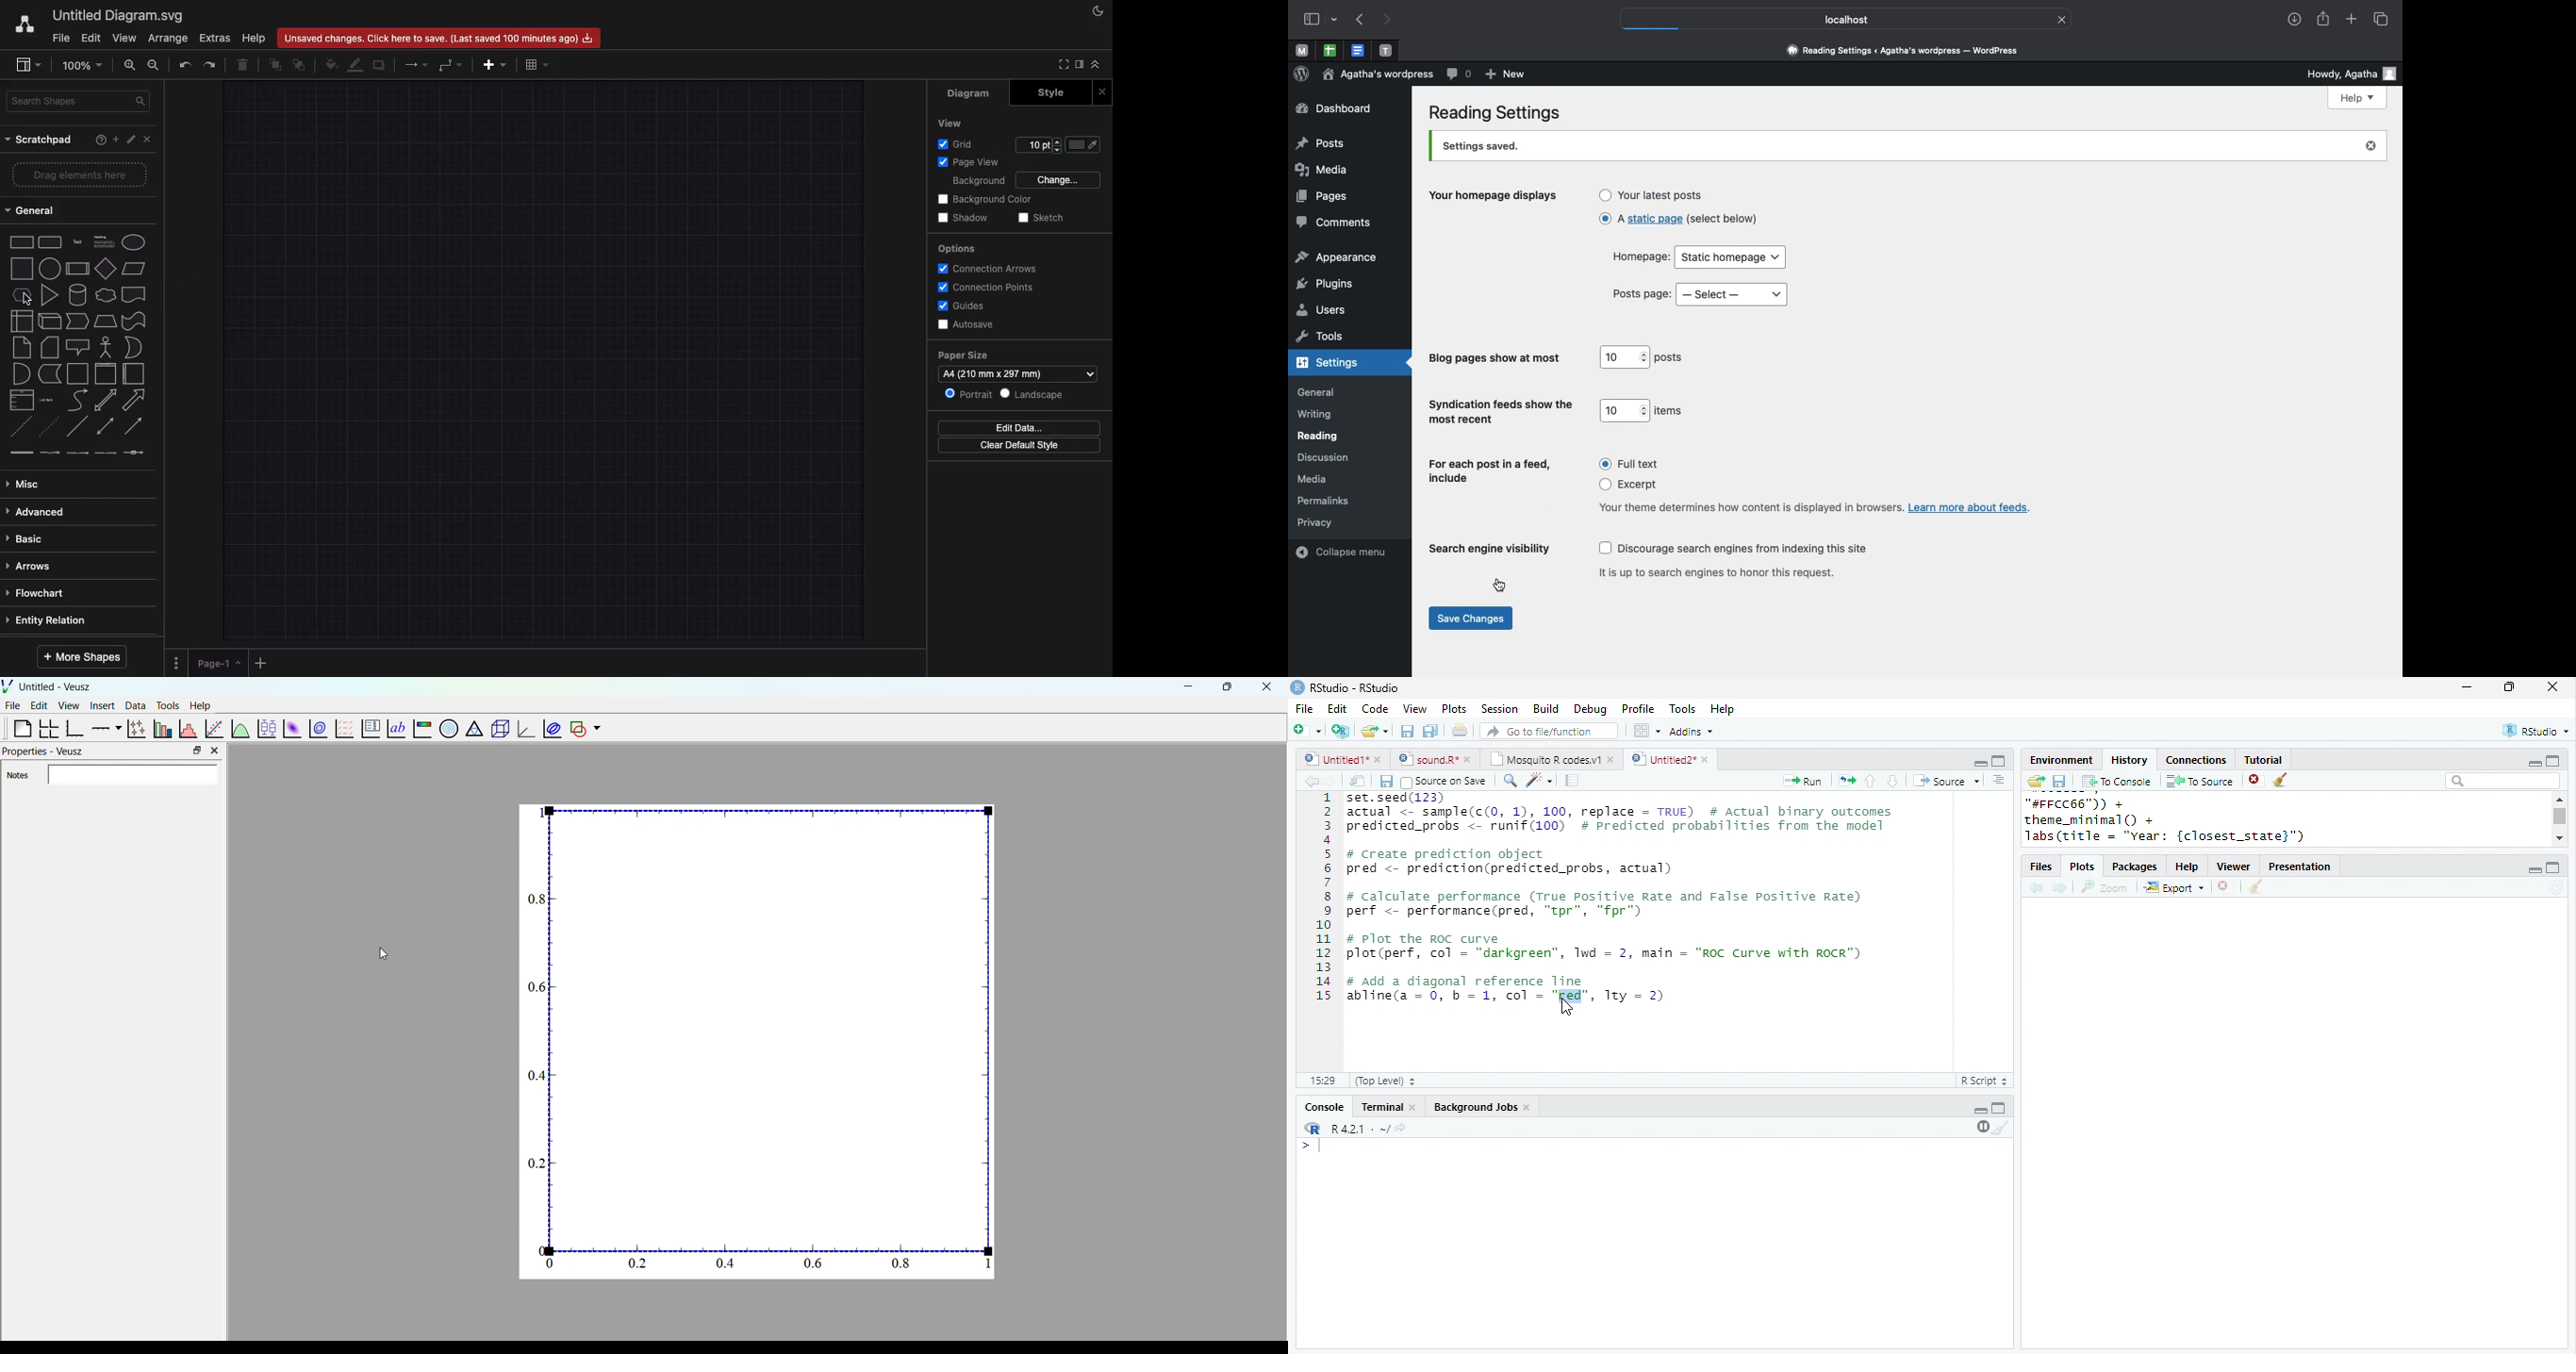 The width and height of the screenshot is (2576, 1372). Describe the element at coordinates (1638, 708) in the screenshot. I see `Profile` at that location.